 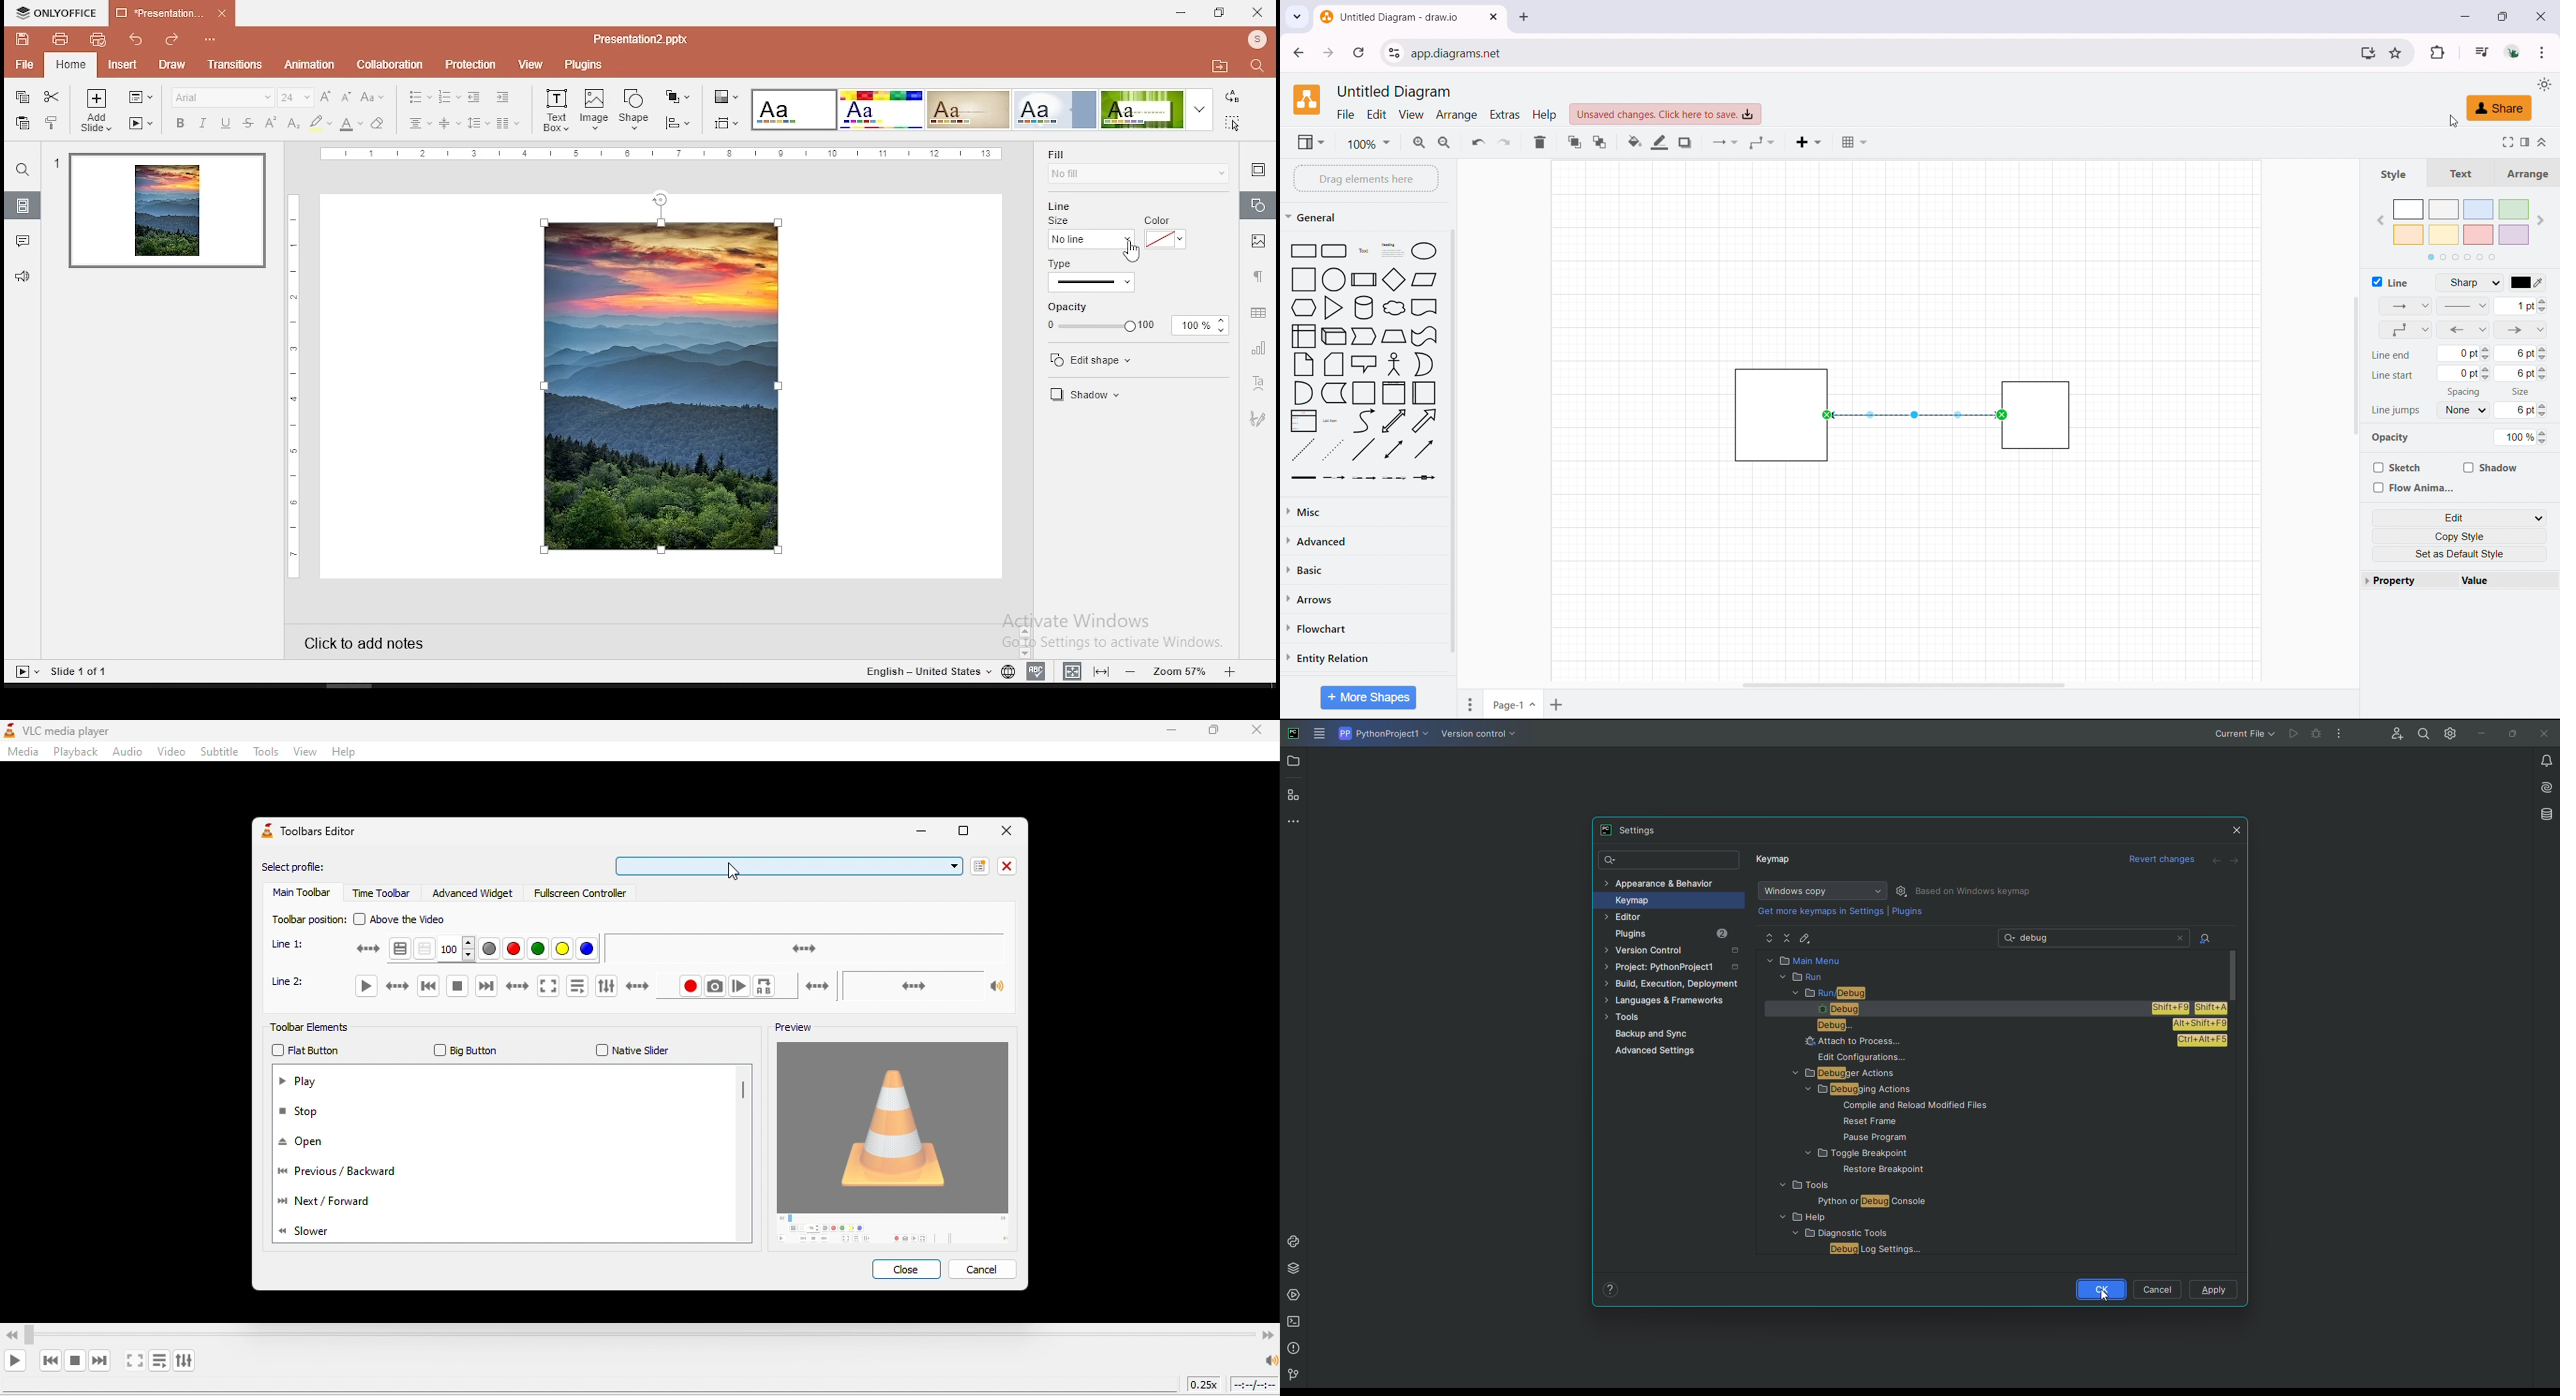 I want to click on italics, so click(x=204, y=124).